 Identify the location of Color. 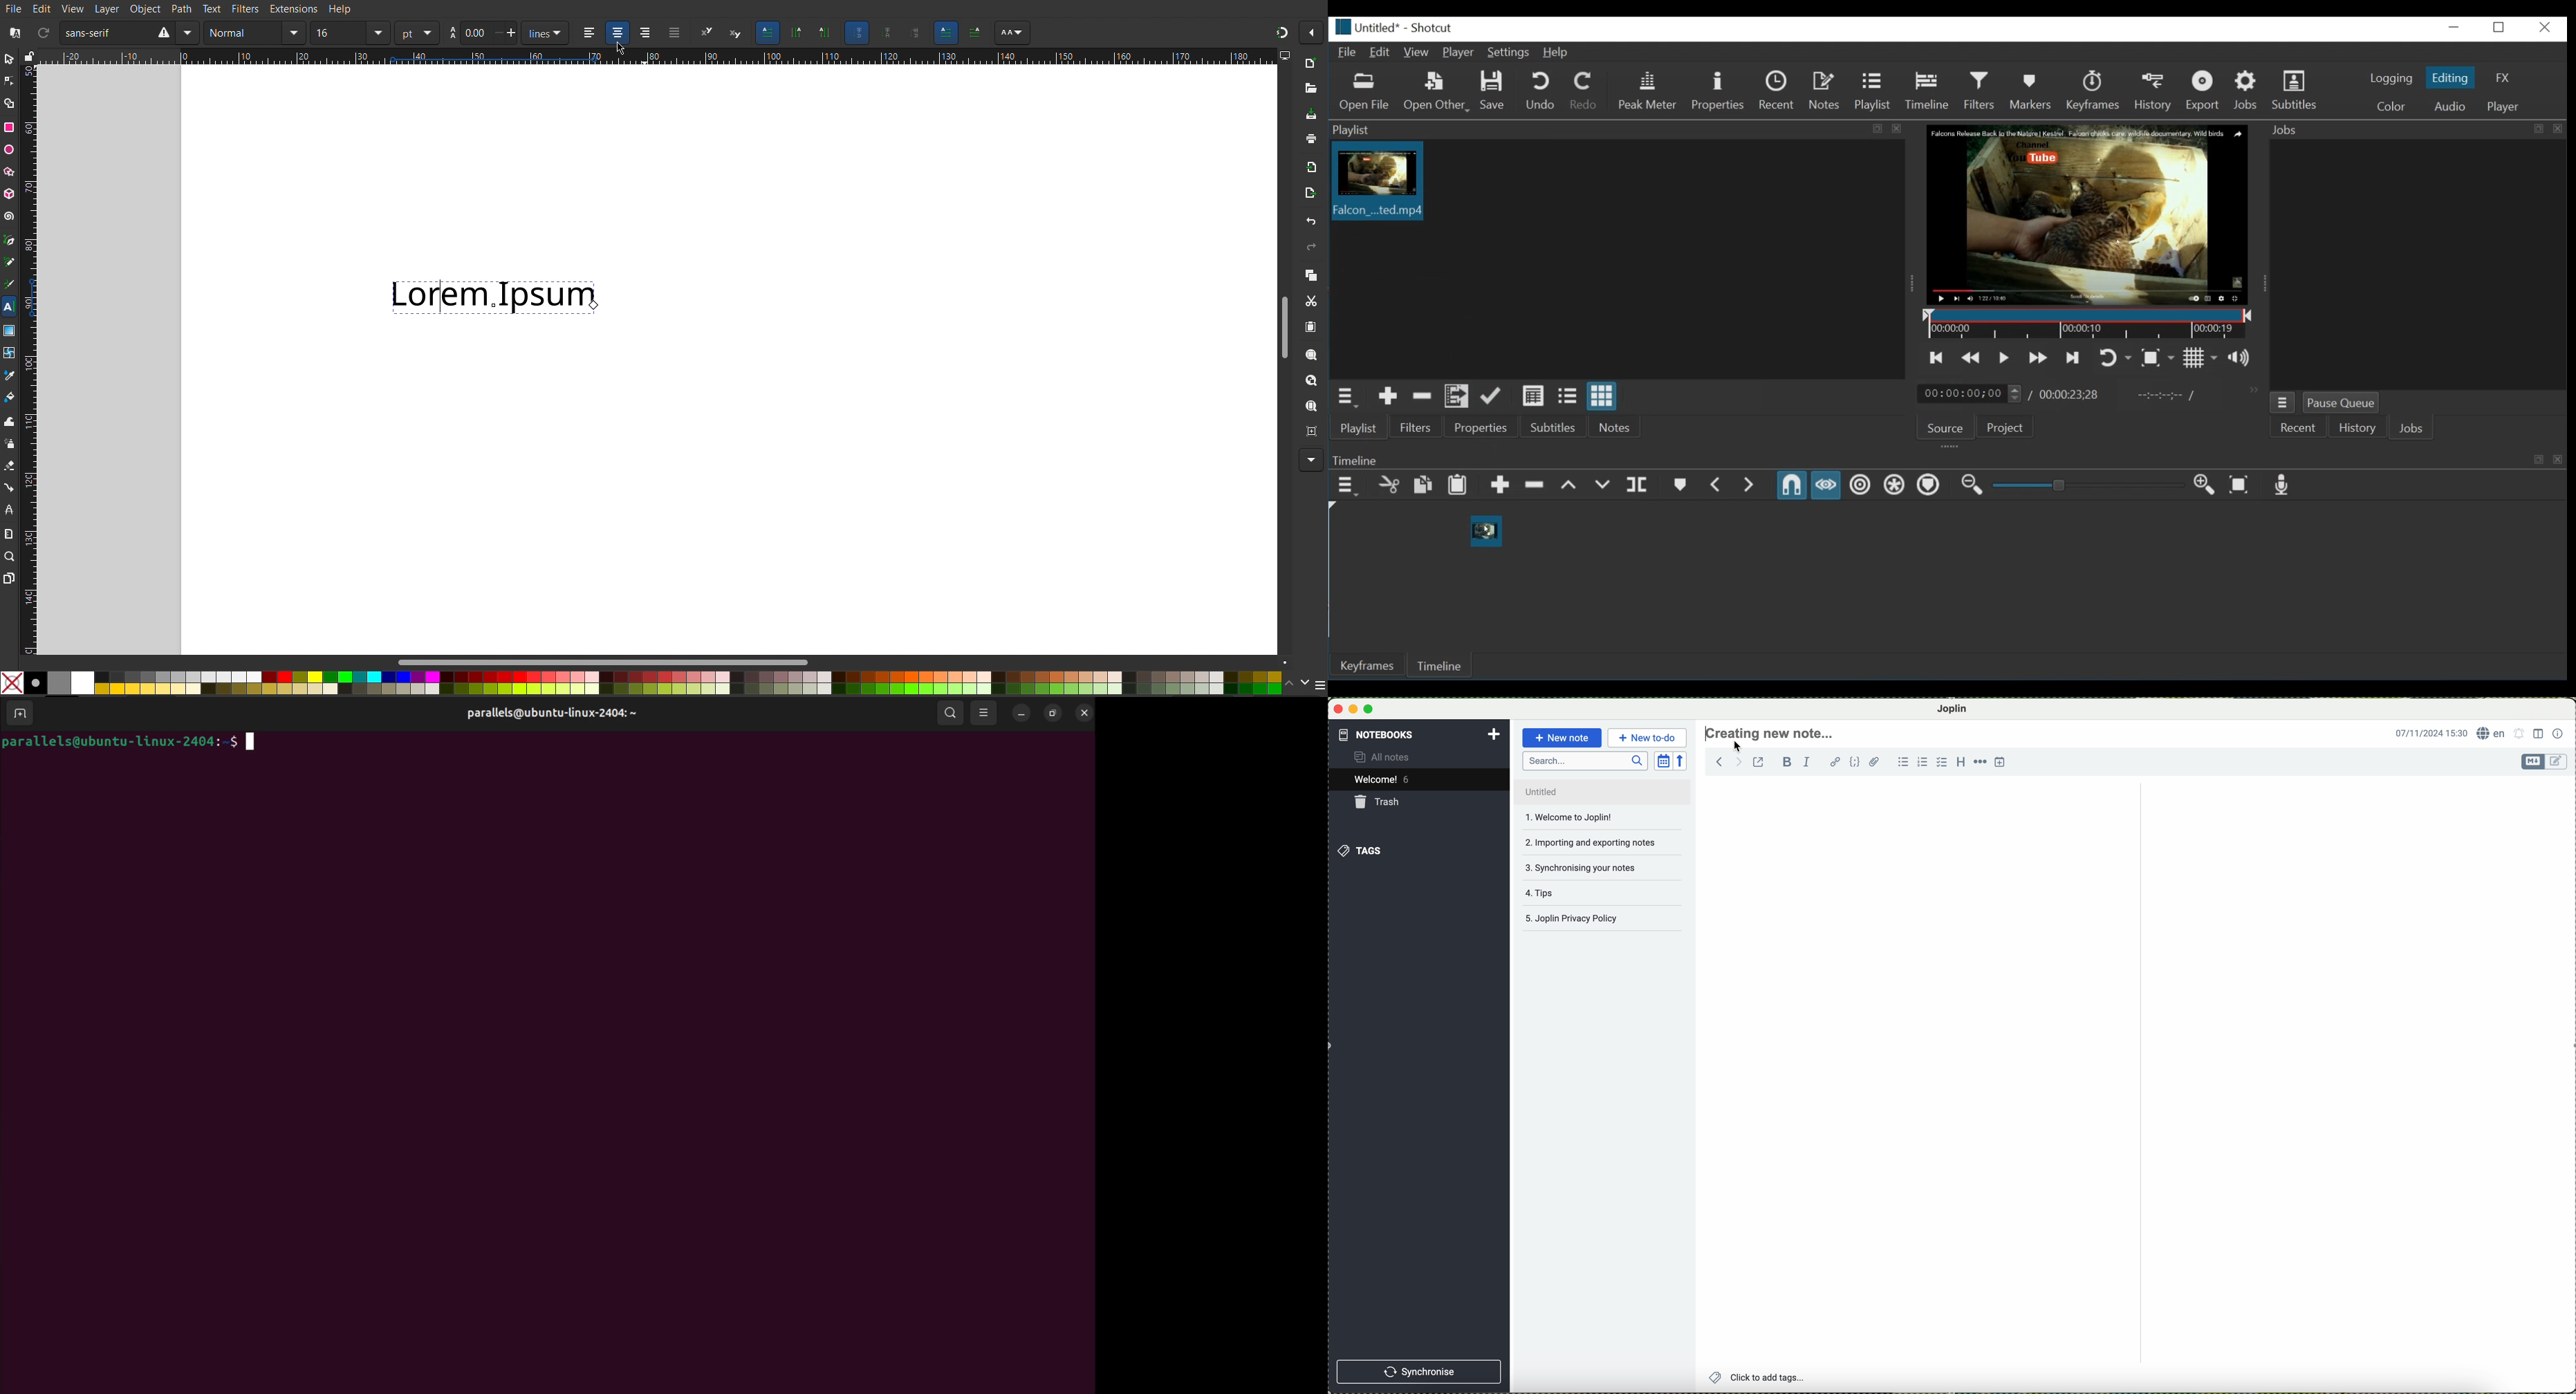
(2391, 106).